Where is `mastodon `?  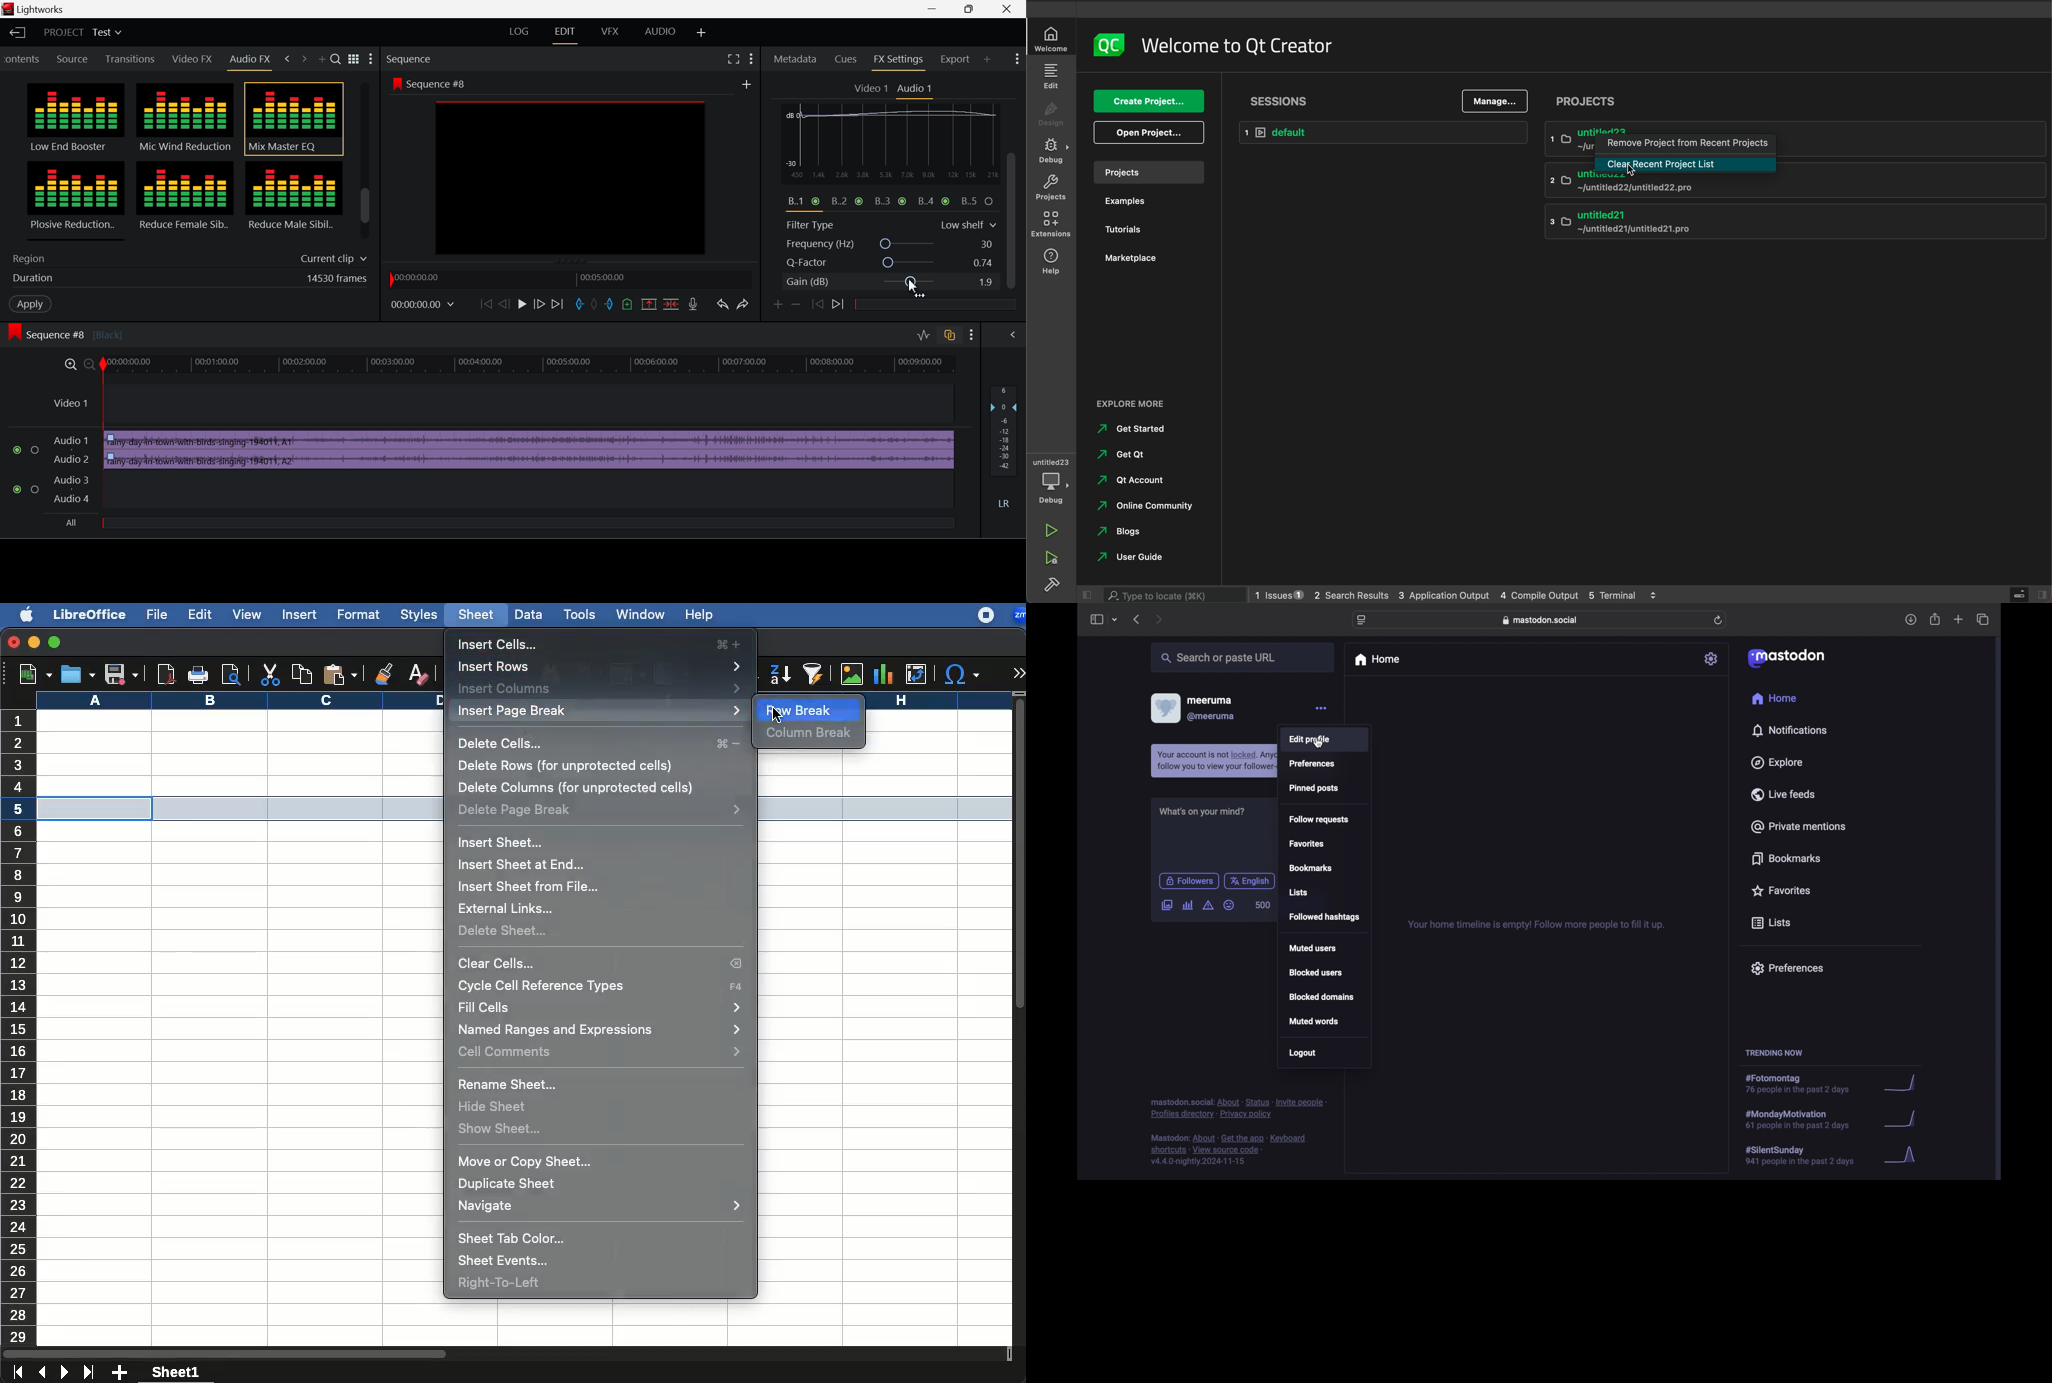 mastodon  is located at coordinates (1786, 659).